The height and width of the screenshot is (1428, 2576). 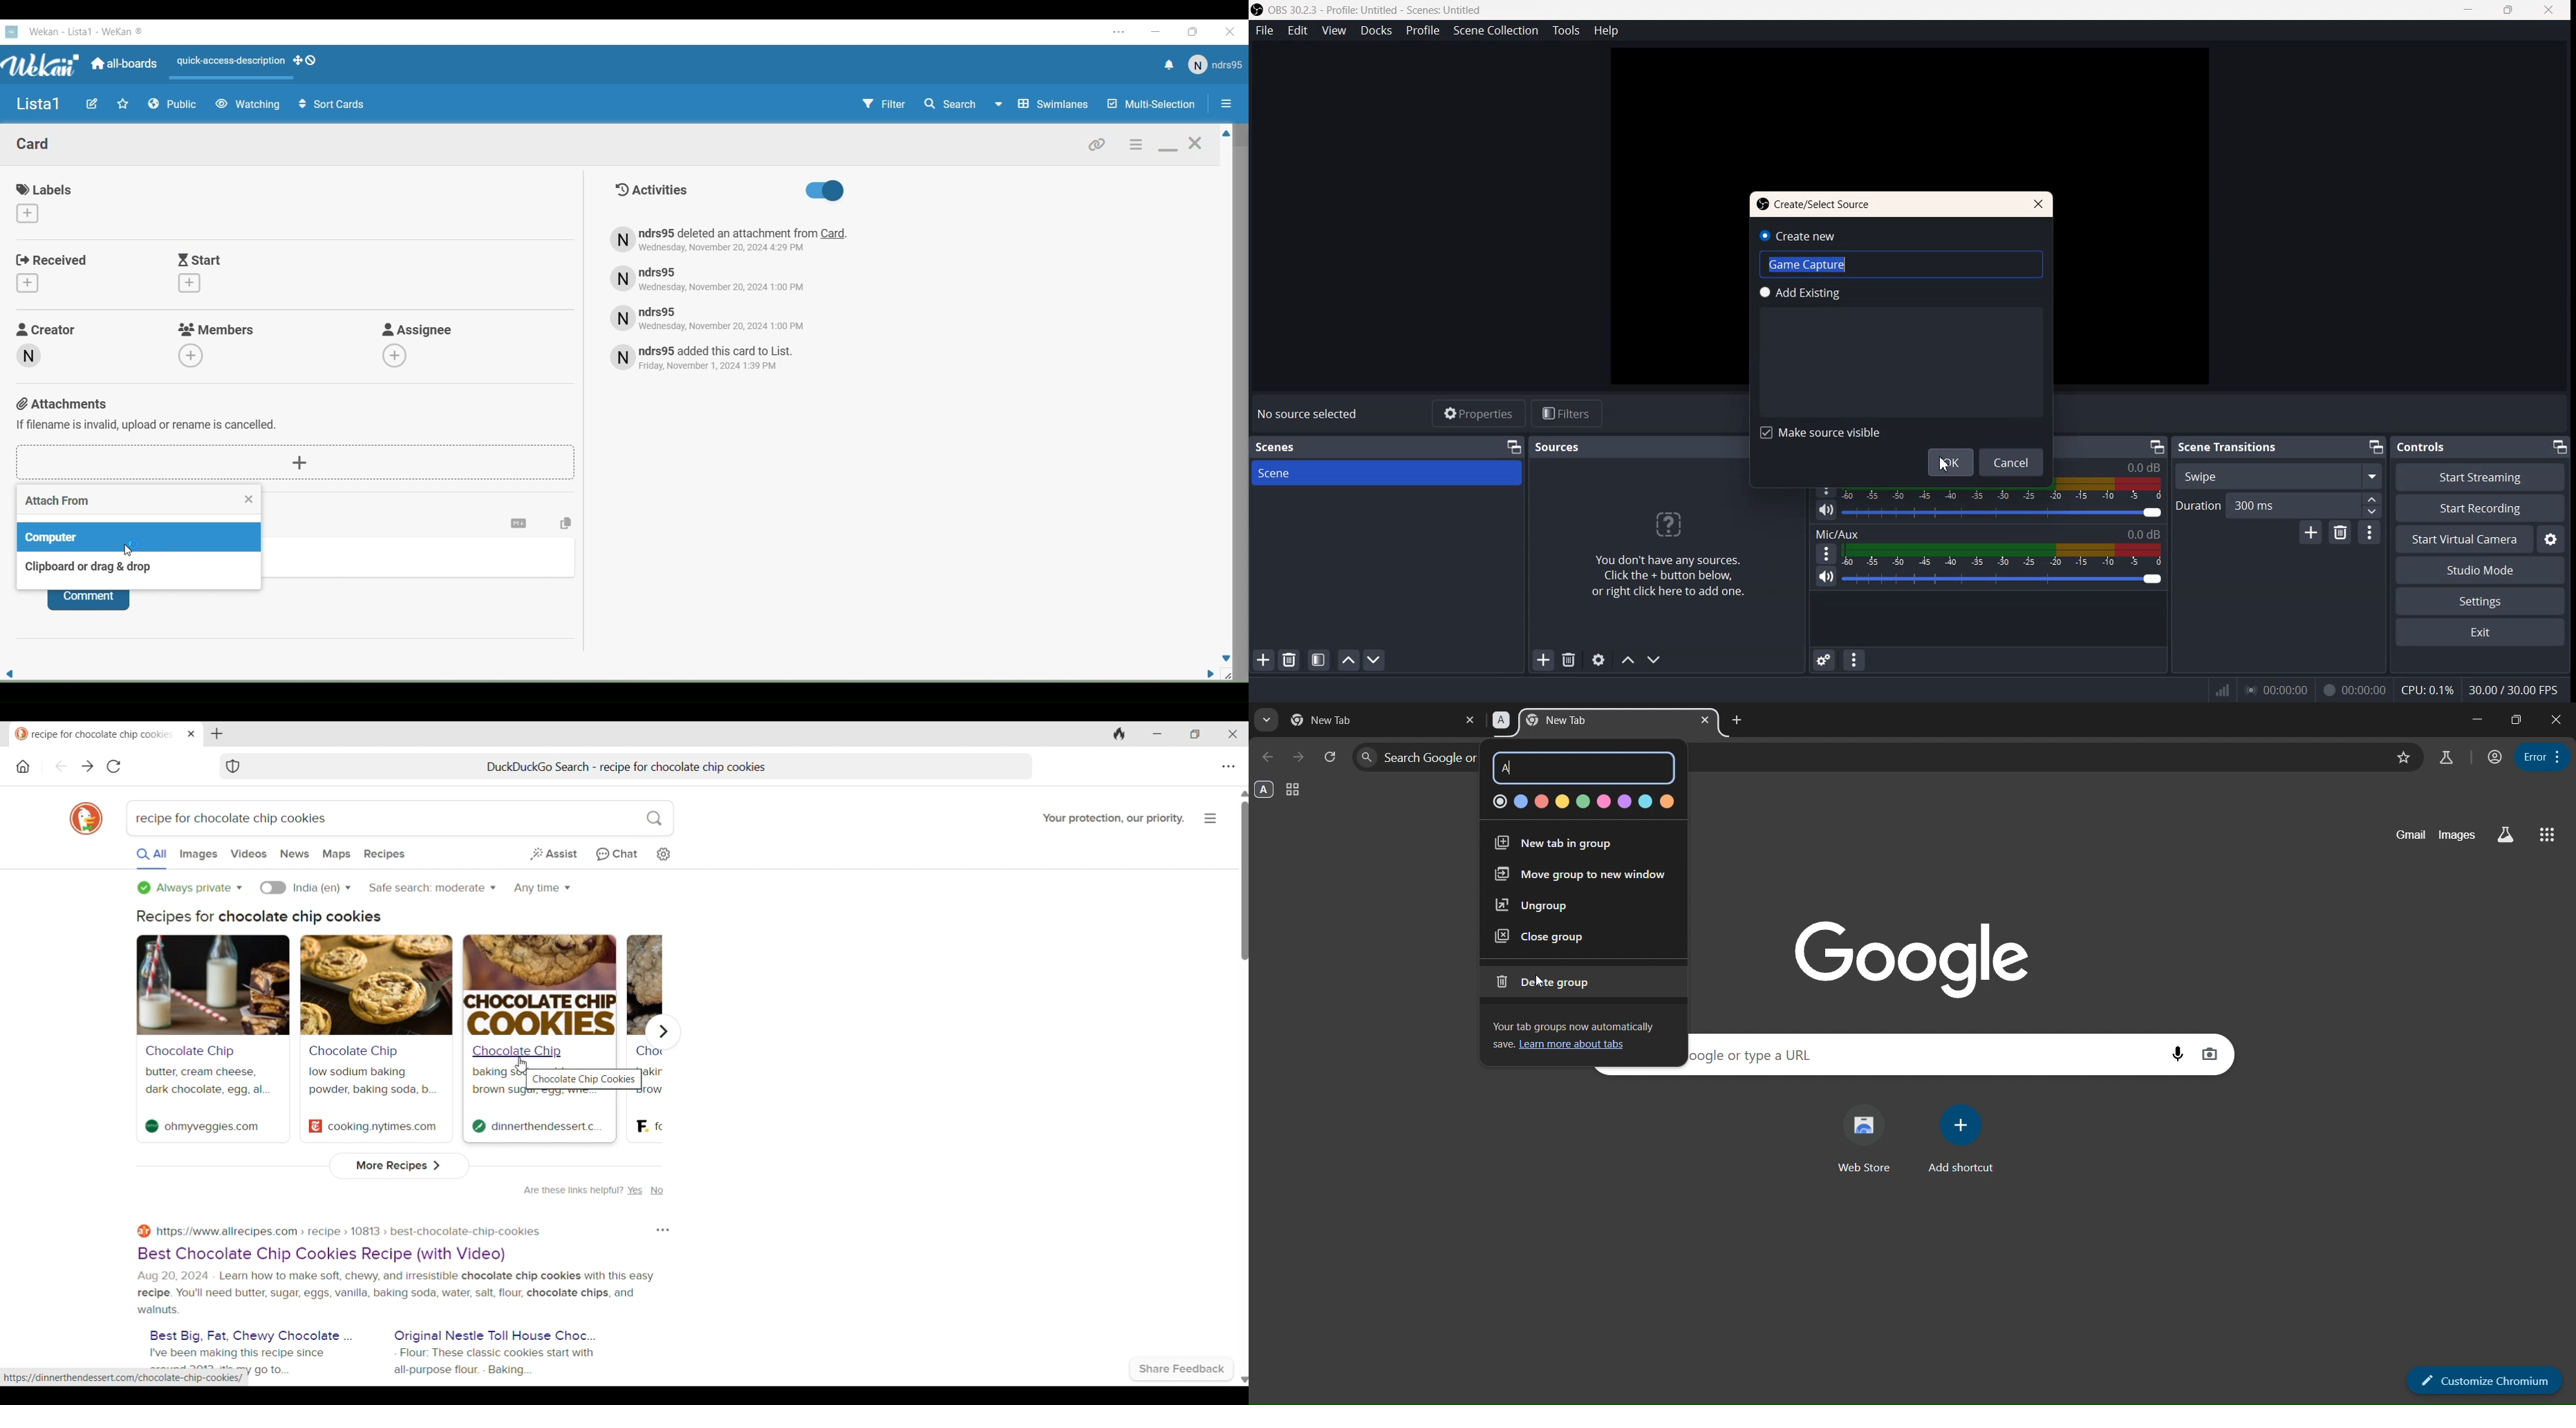 What do you see at coordinates (373, 1082) in the screenshot?
I see `low sodium baking powder, baking soda, b...` at bounding box center [373, 1082].